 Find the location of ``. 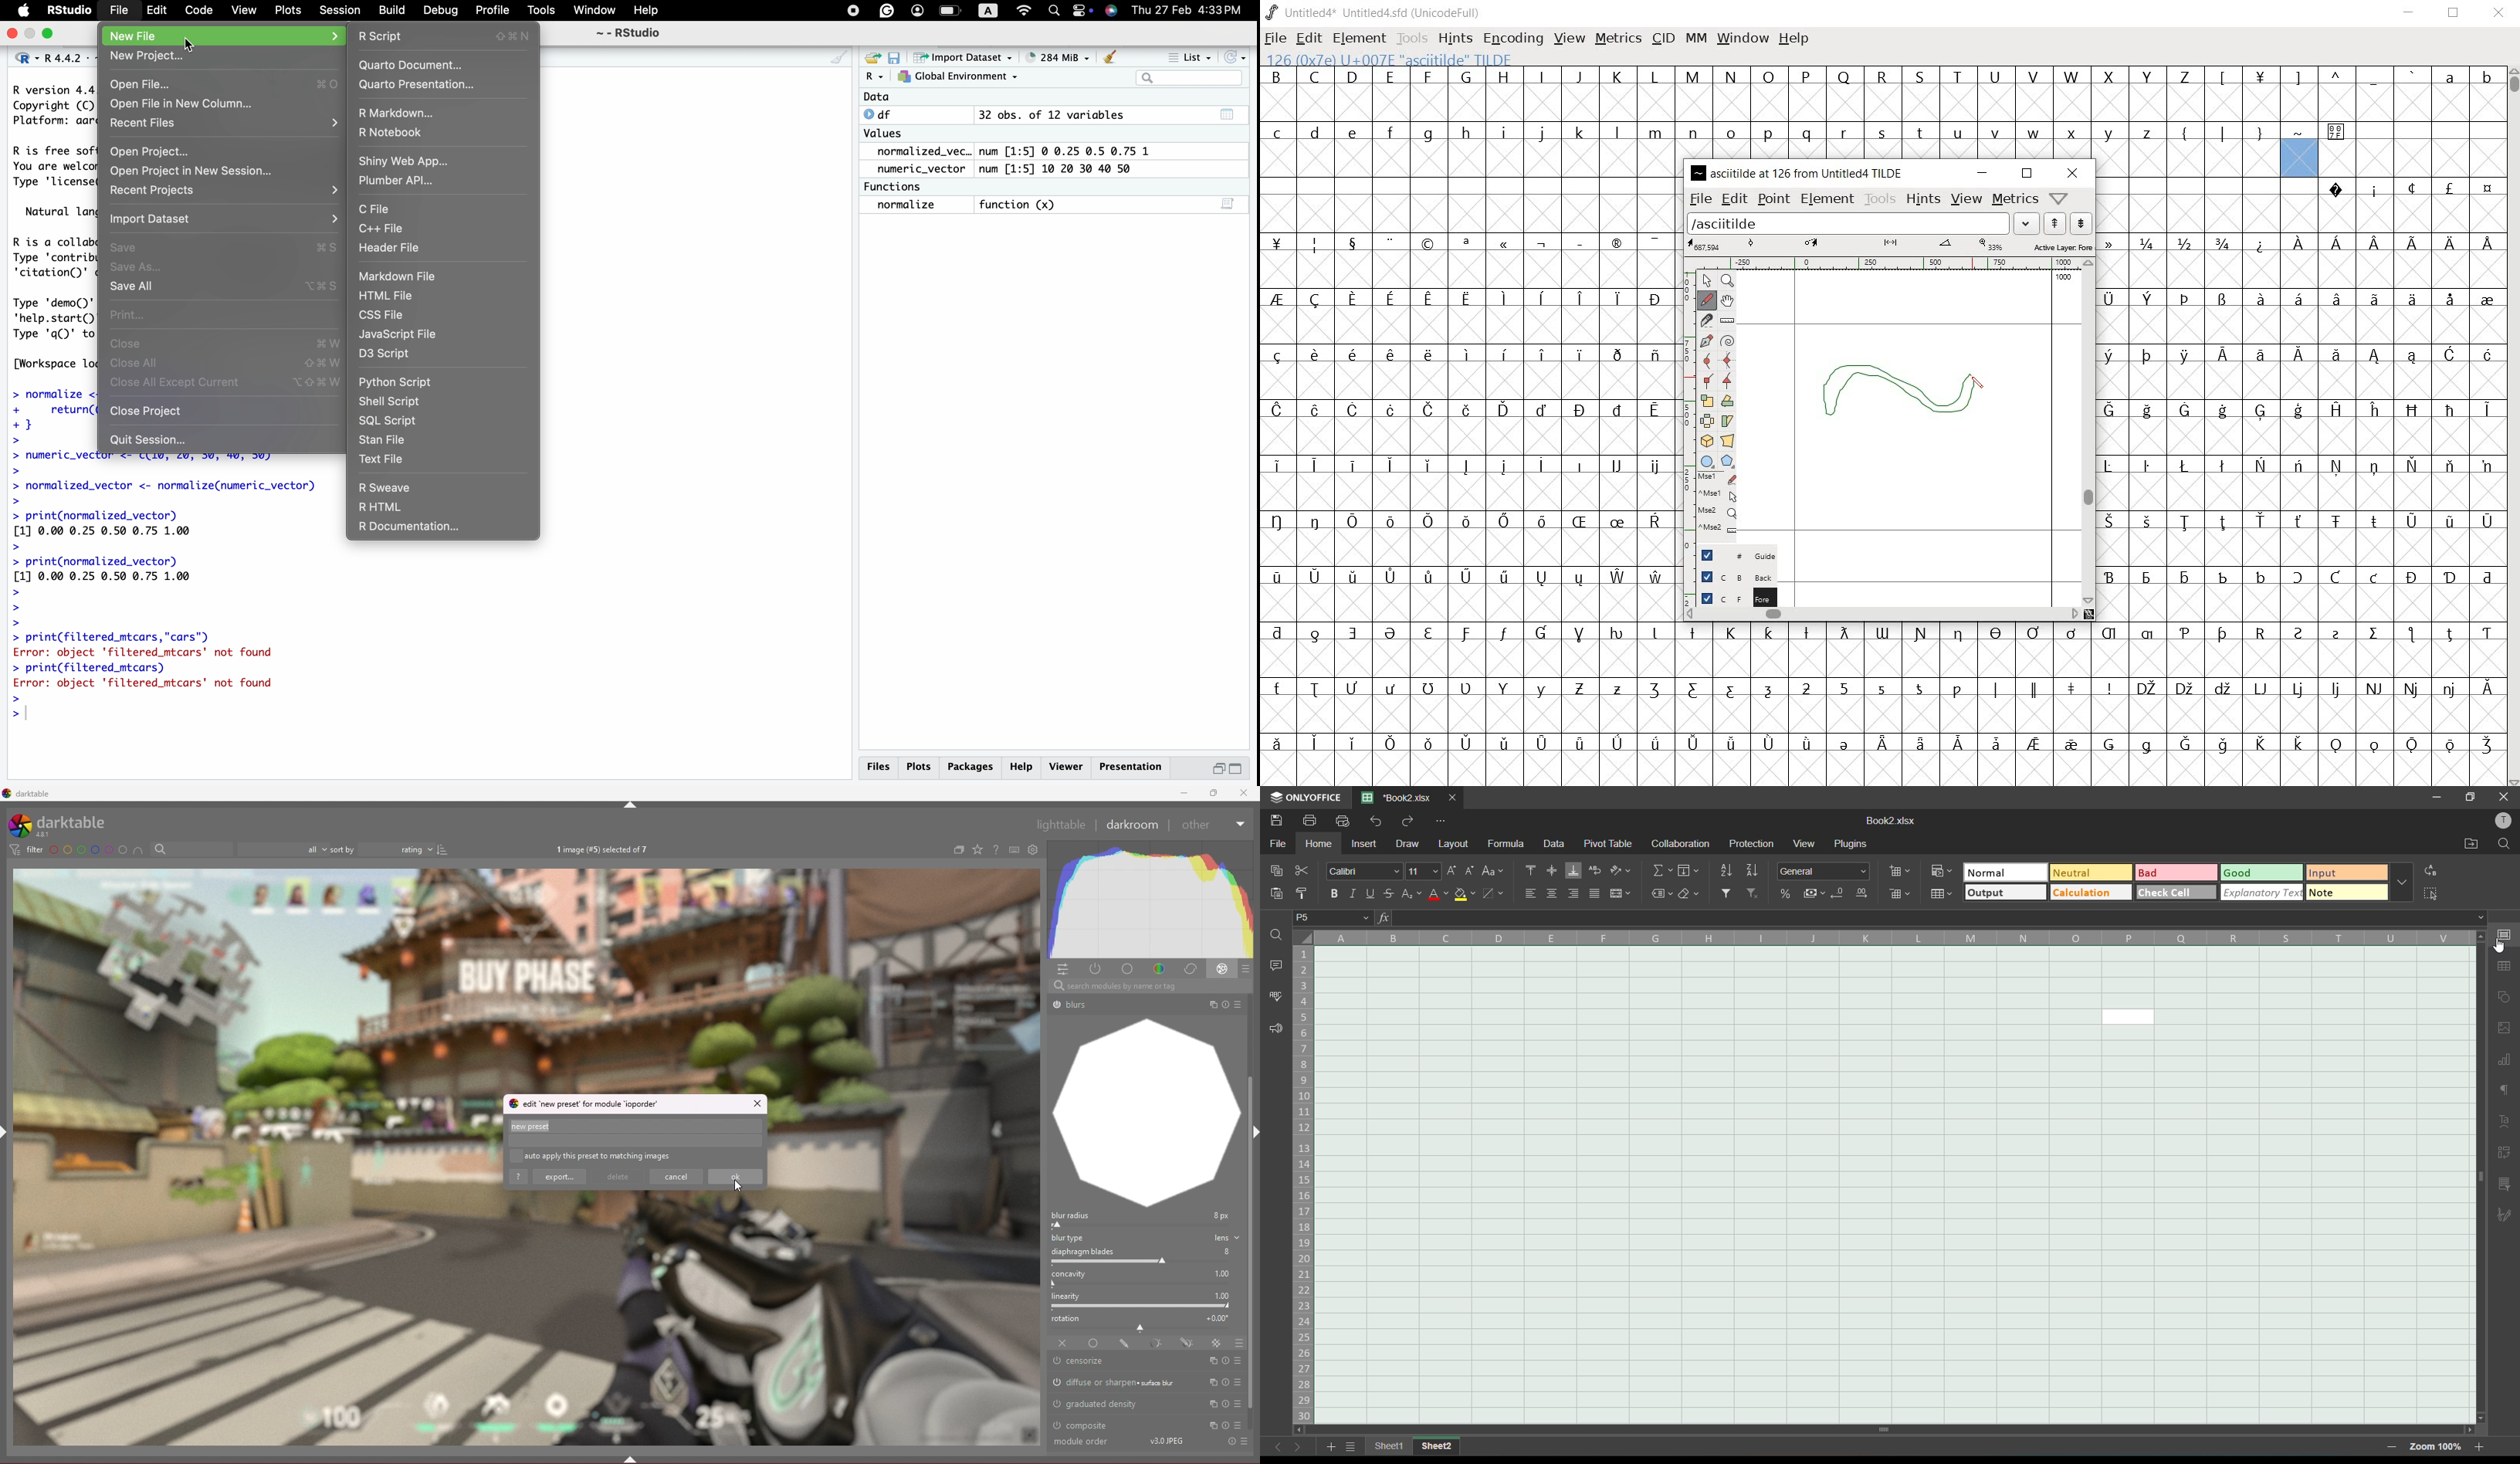

 is located at coordinates (1231, 1442).